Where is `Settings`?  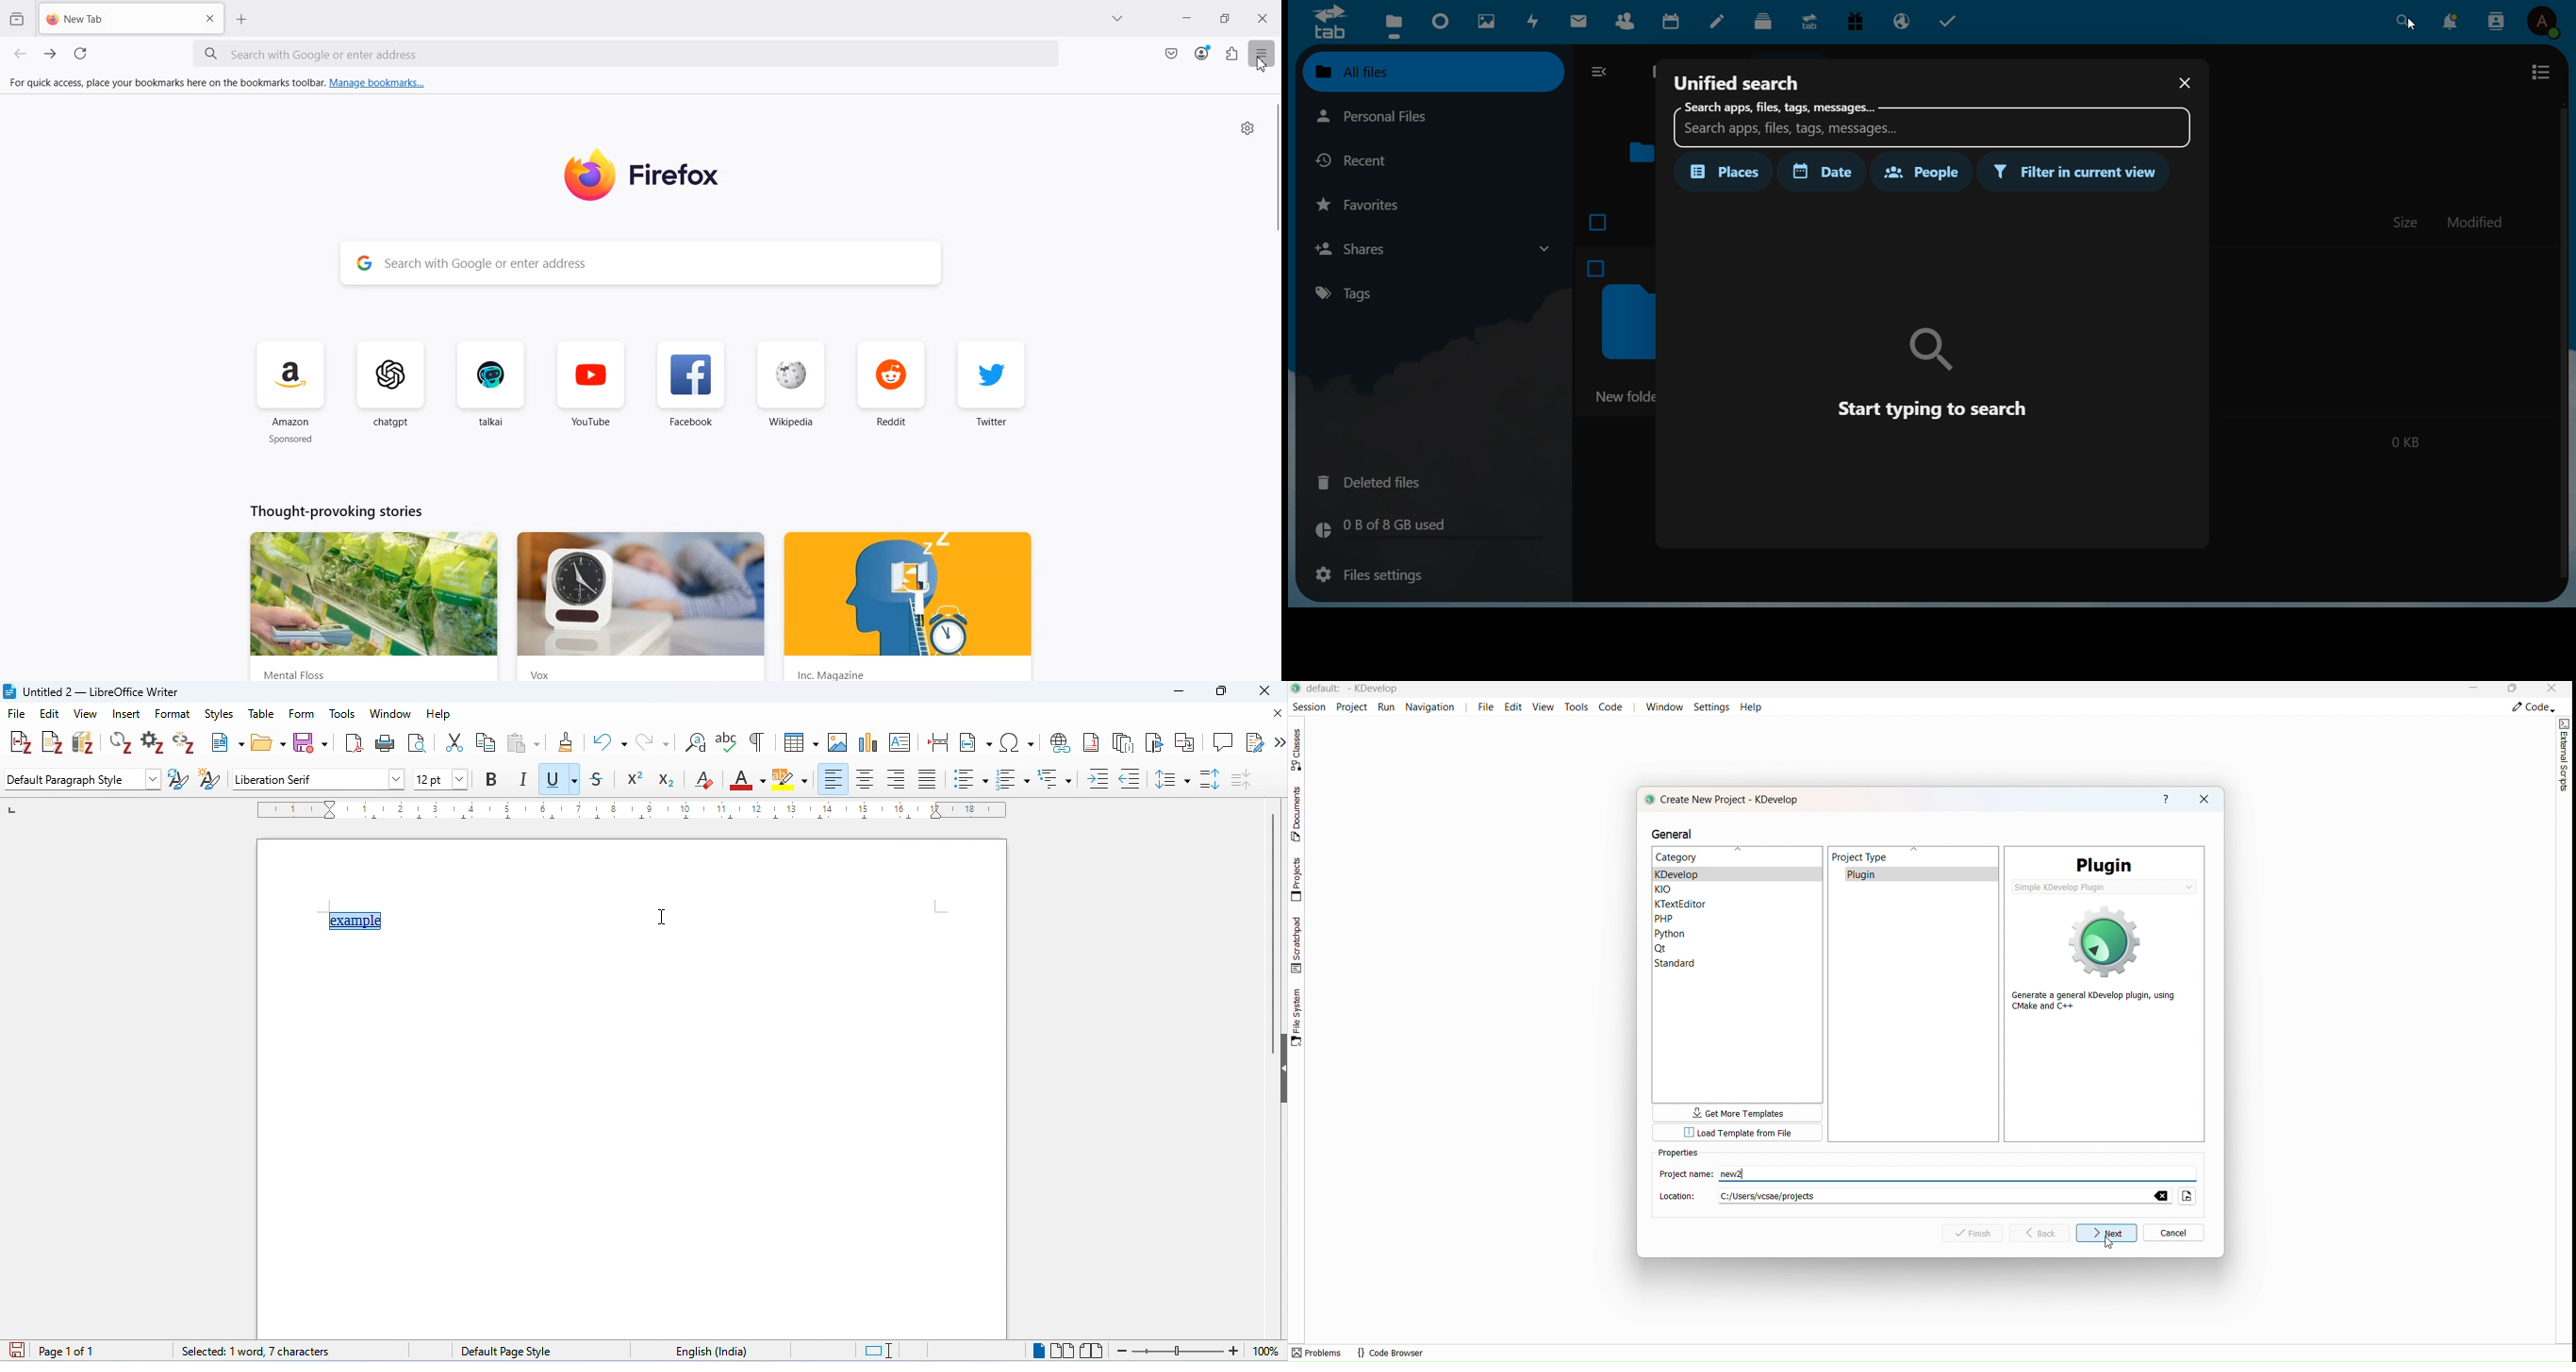 Settings is located at coordinates (1713, 706).